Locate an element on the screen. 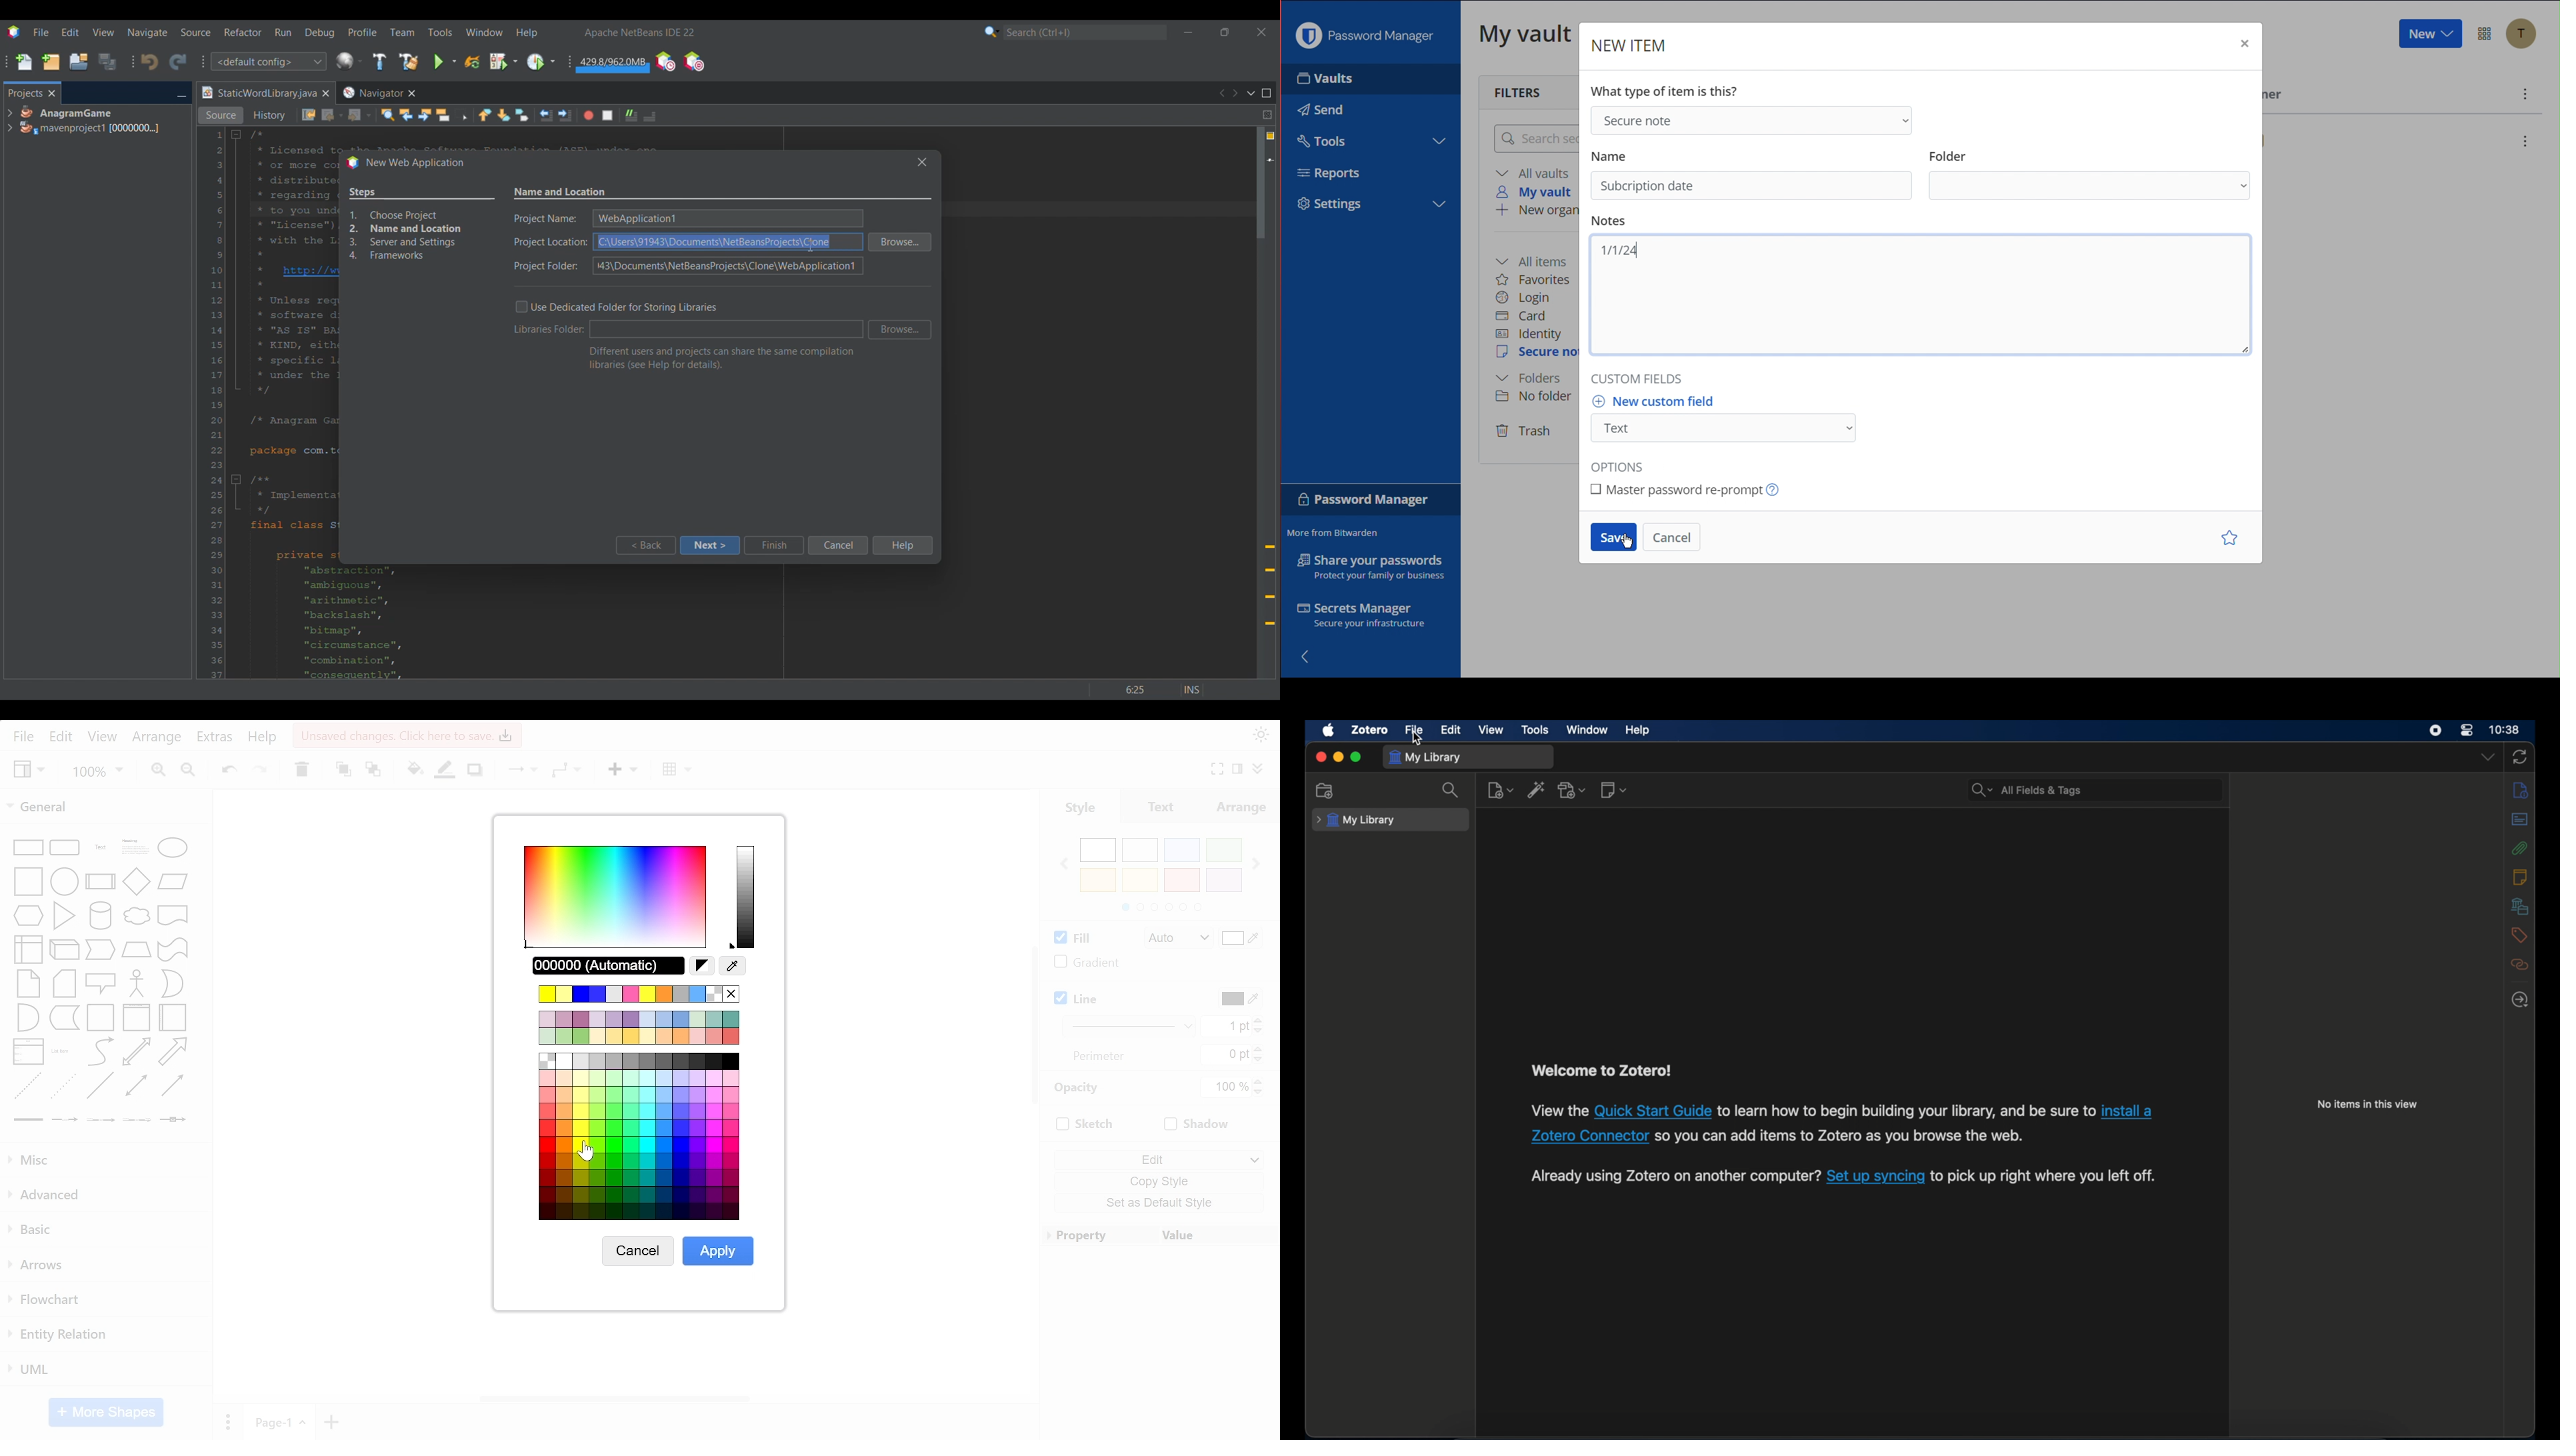 The image size is (2576, 1456). Cancel is located at coordinates (1672, 537).